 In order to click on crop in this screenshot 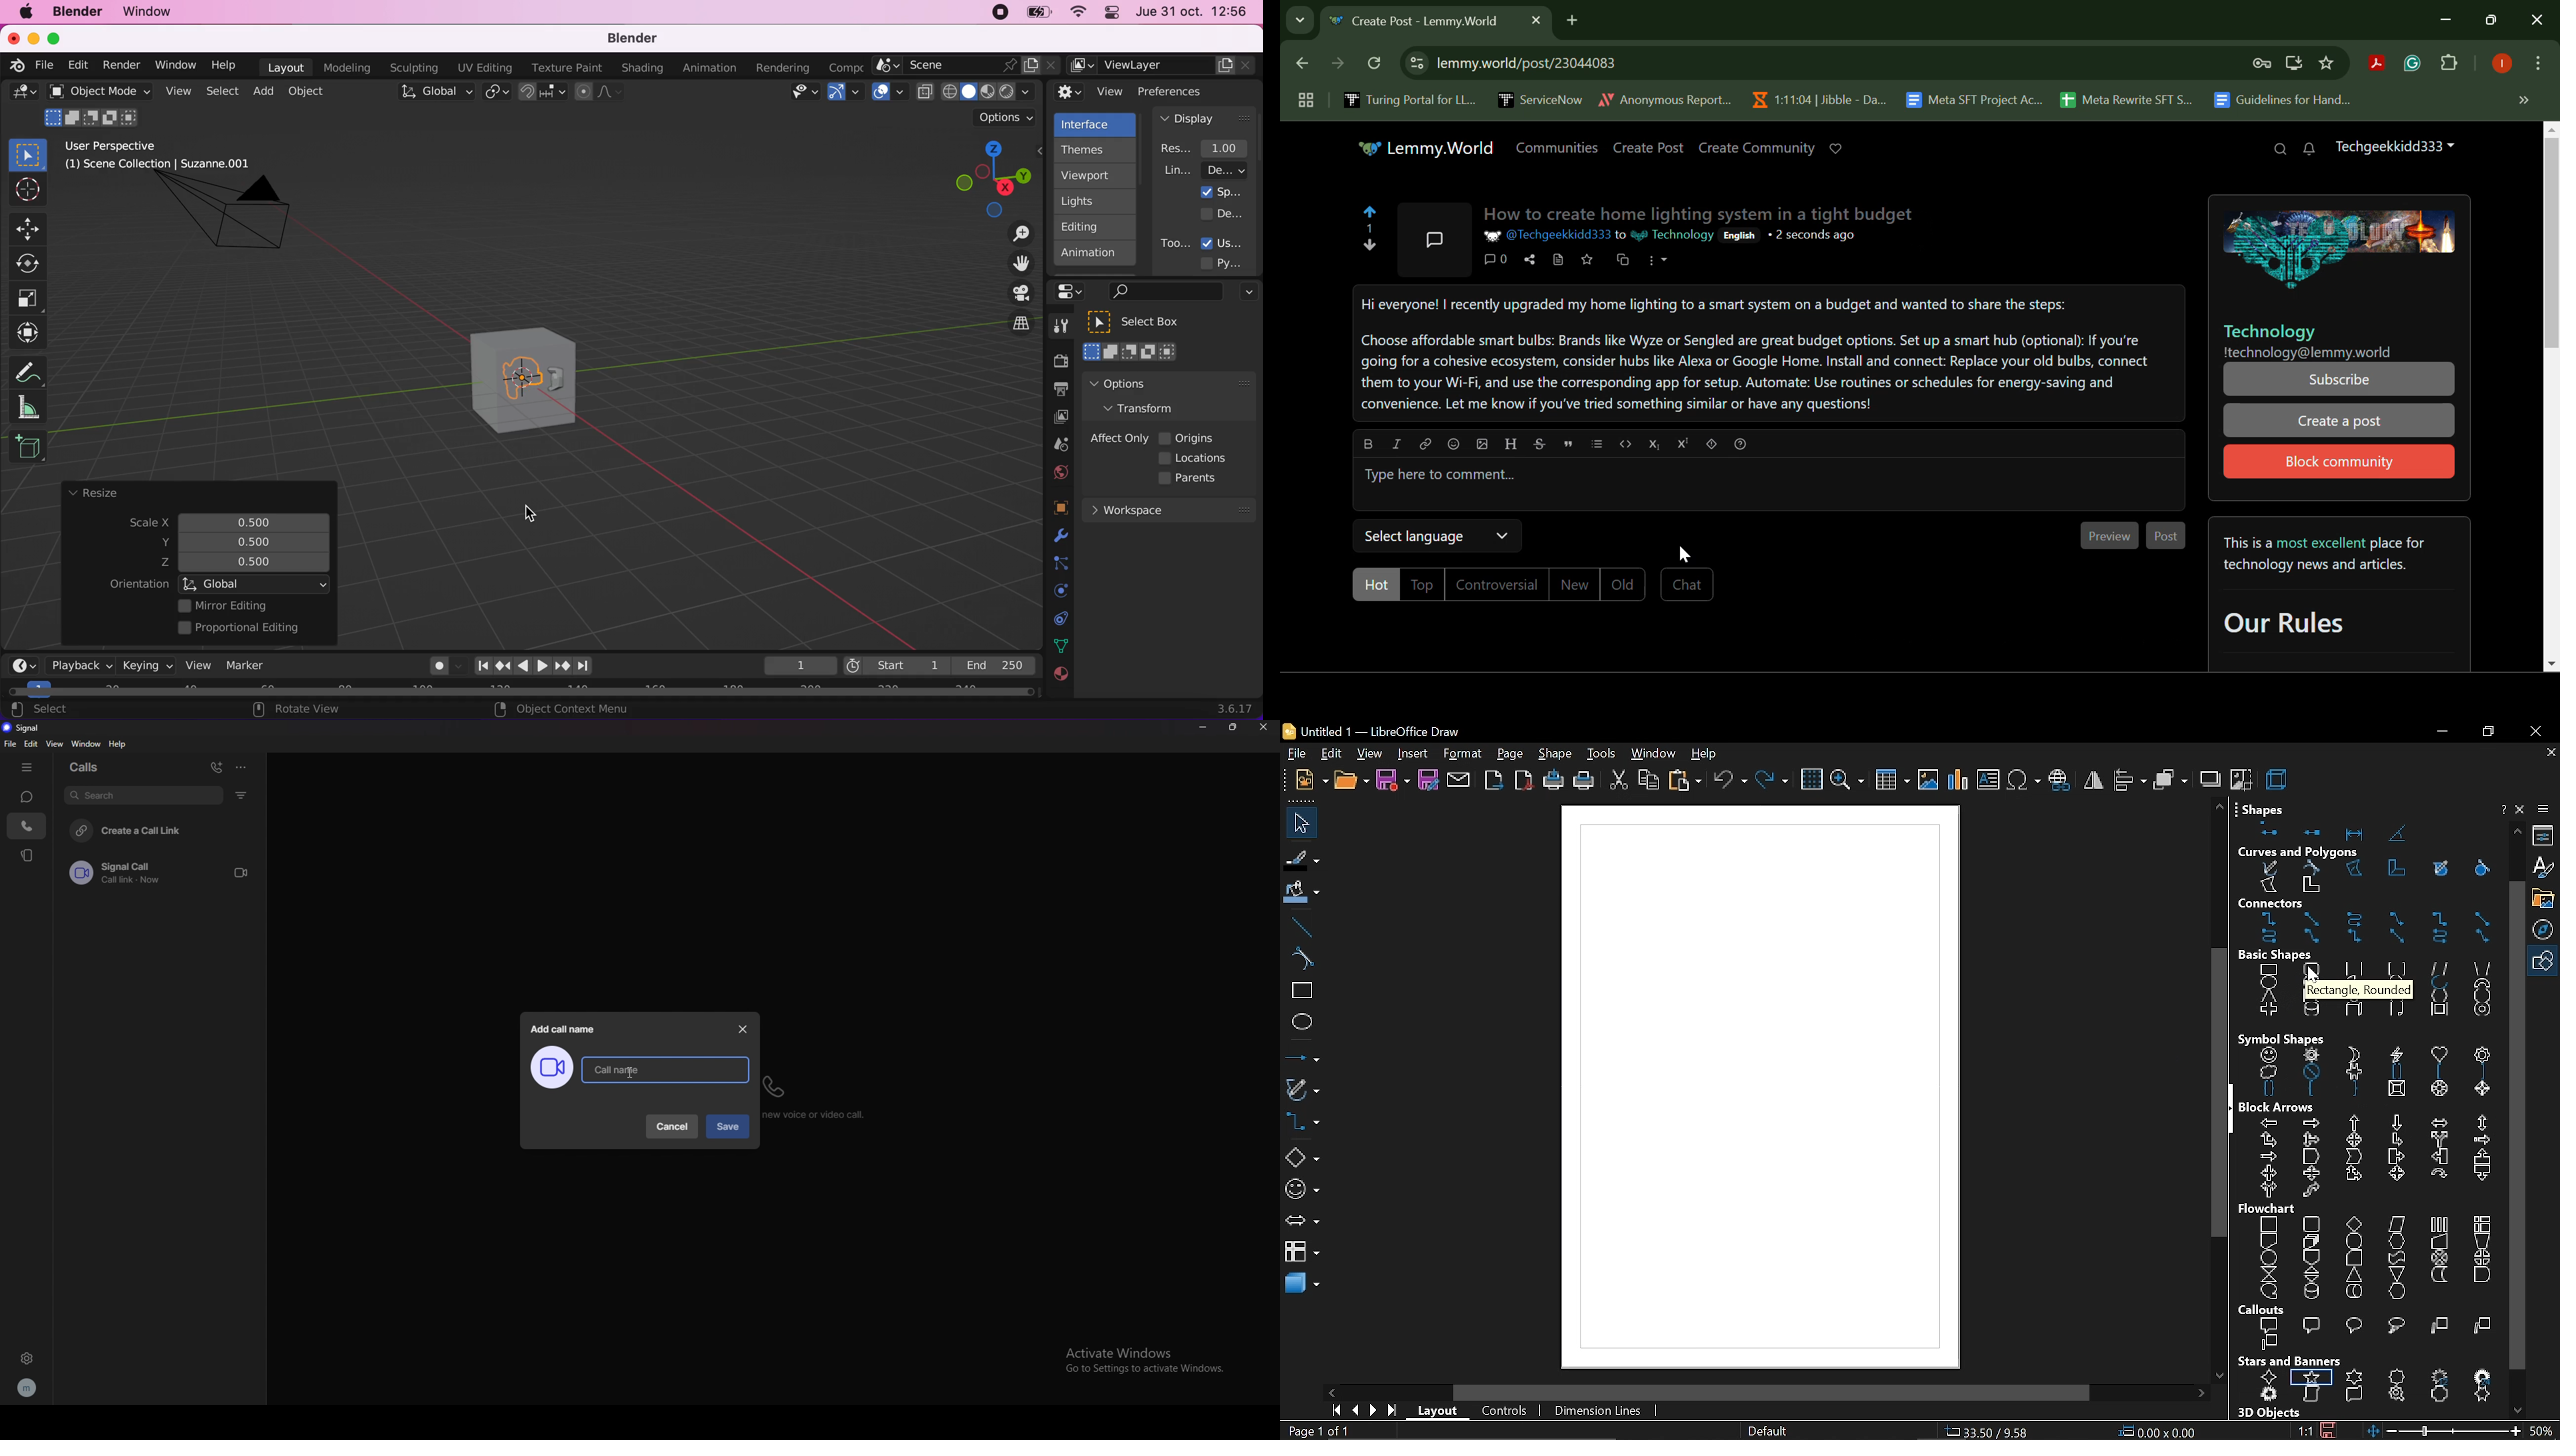, I will do `click(2241, 778)`.